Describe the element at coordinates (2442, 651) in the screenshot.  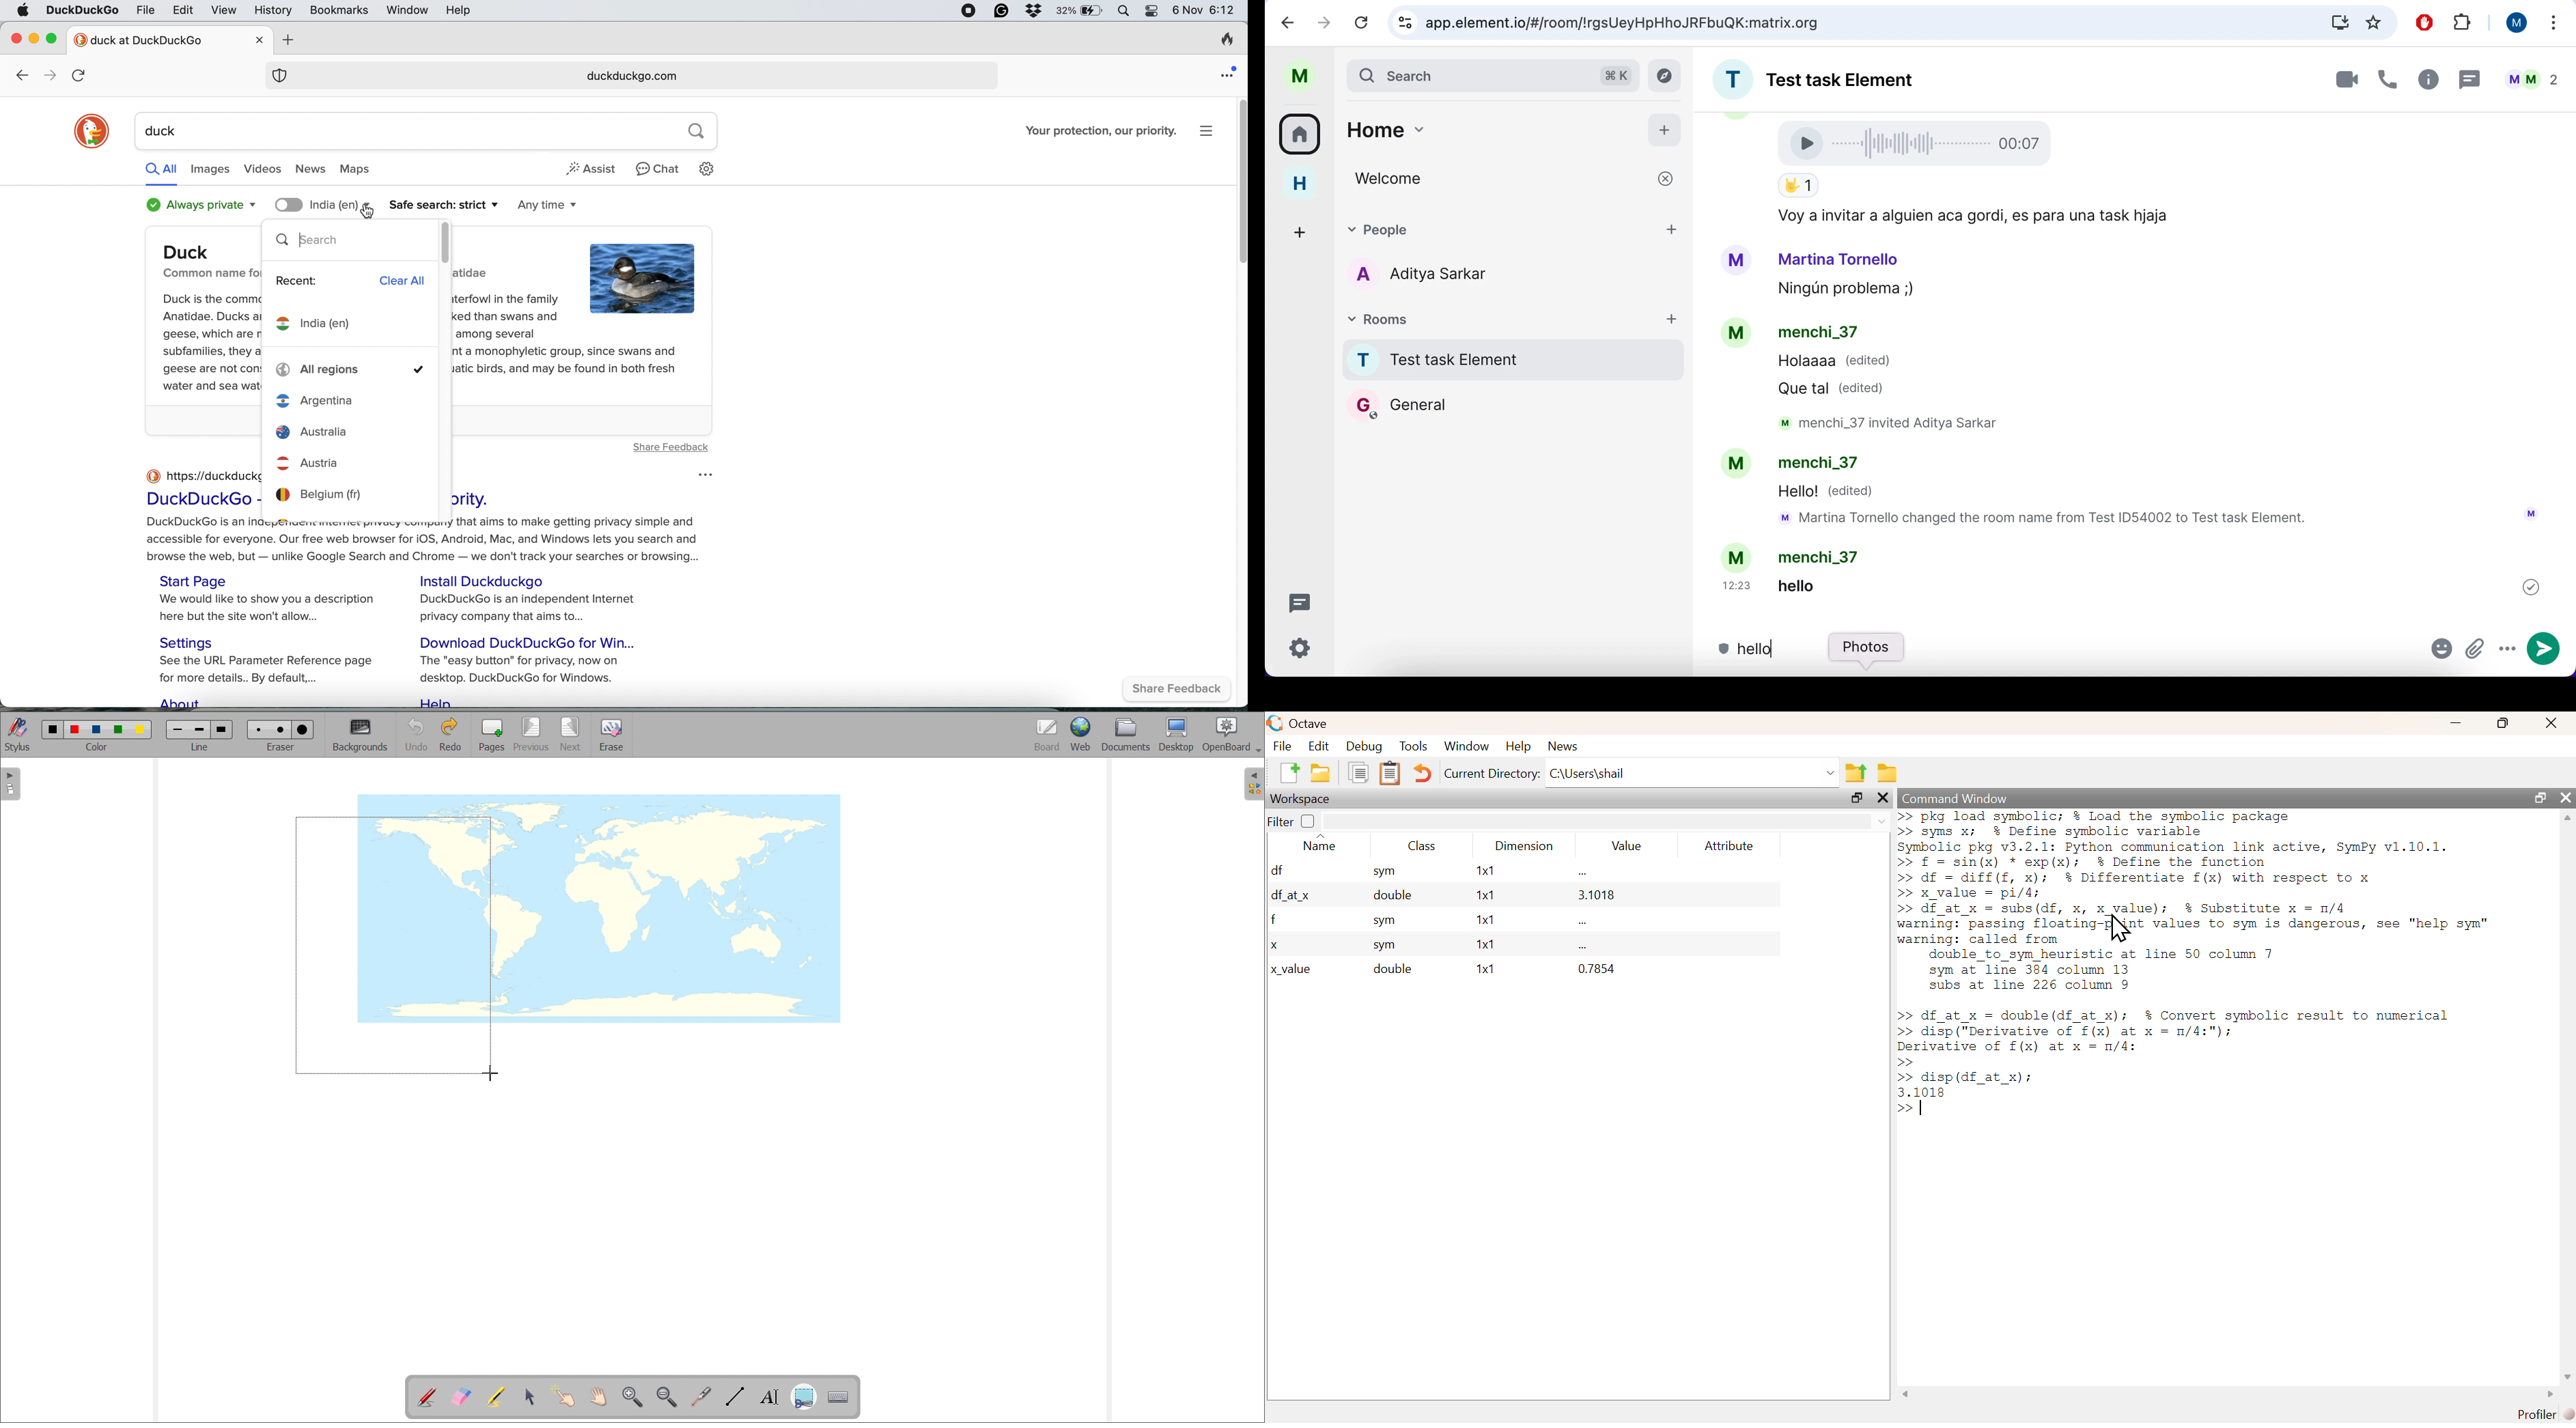
I see `emoji` at that location.